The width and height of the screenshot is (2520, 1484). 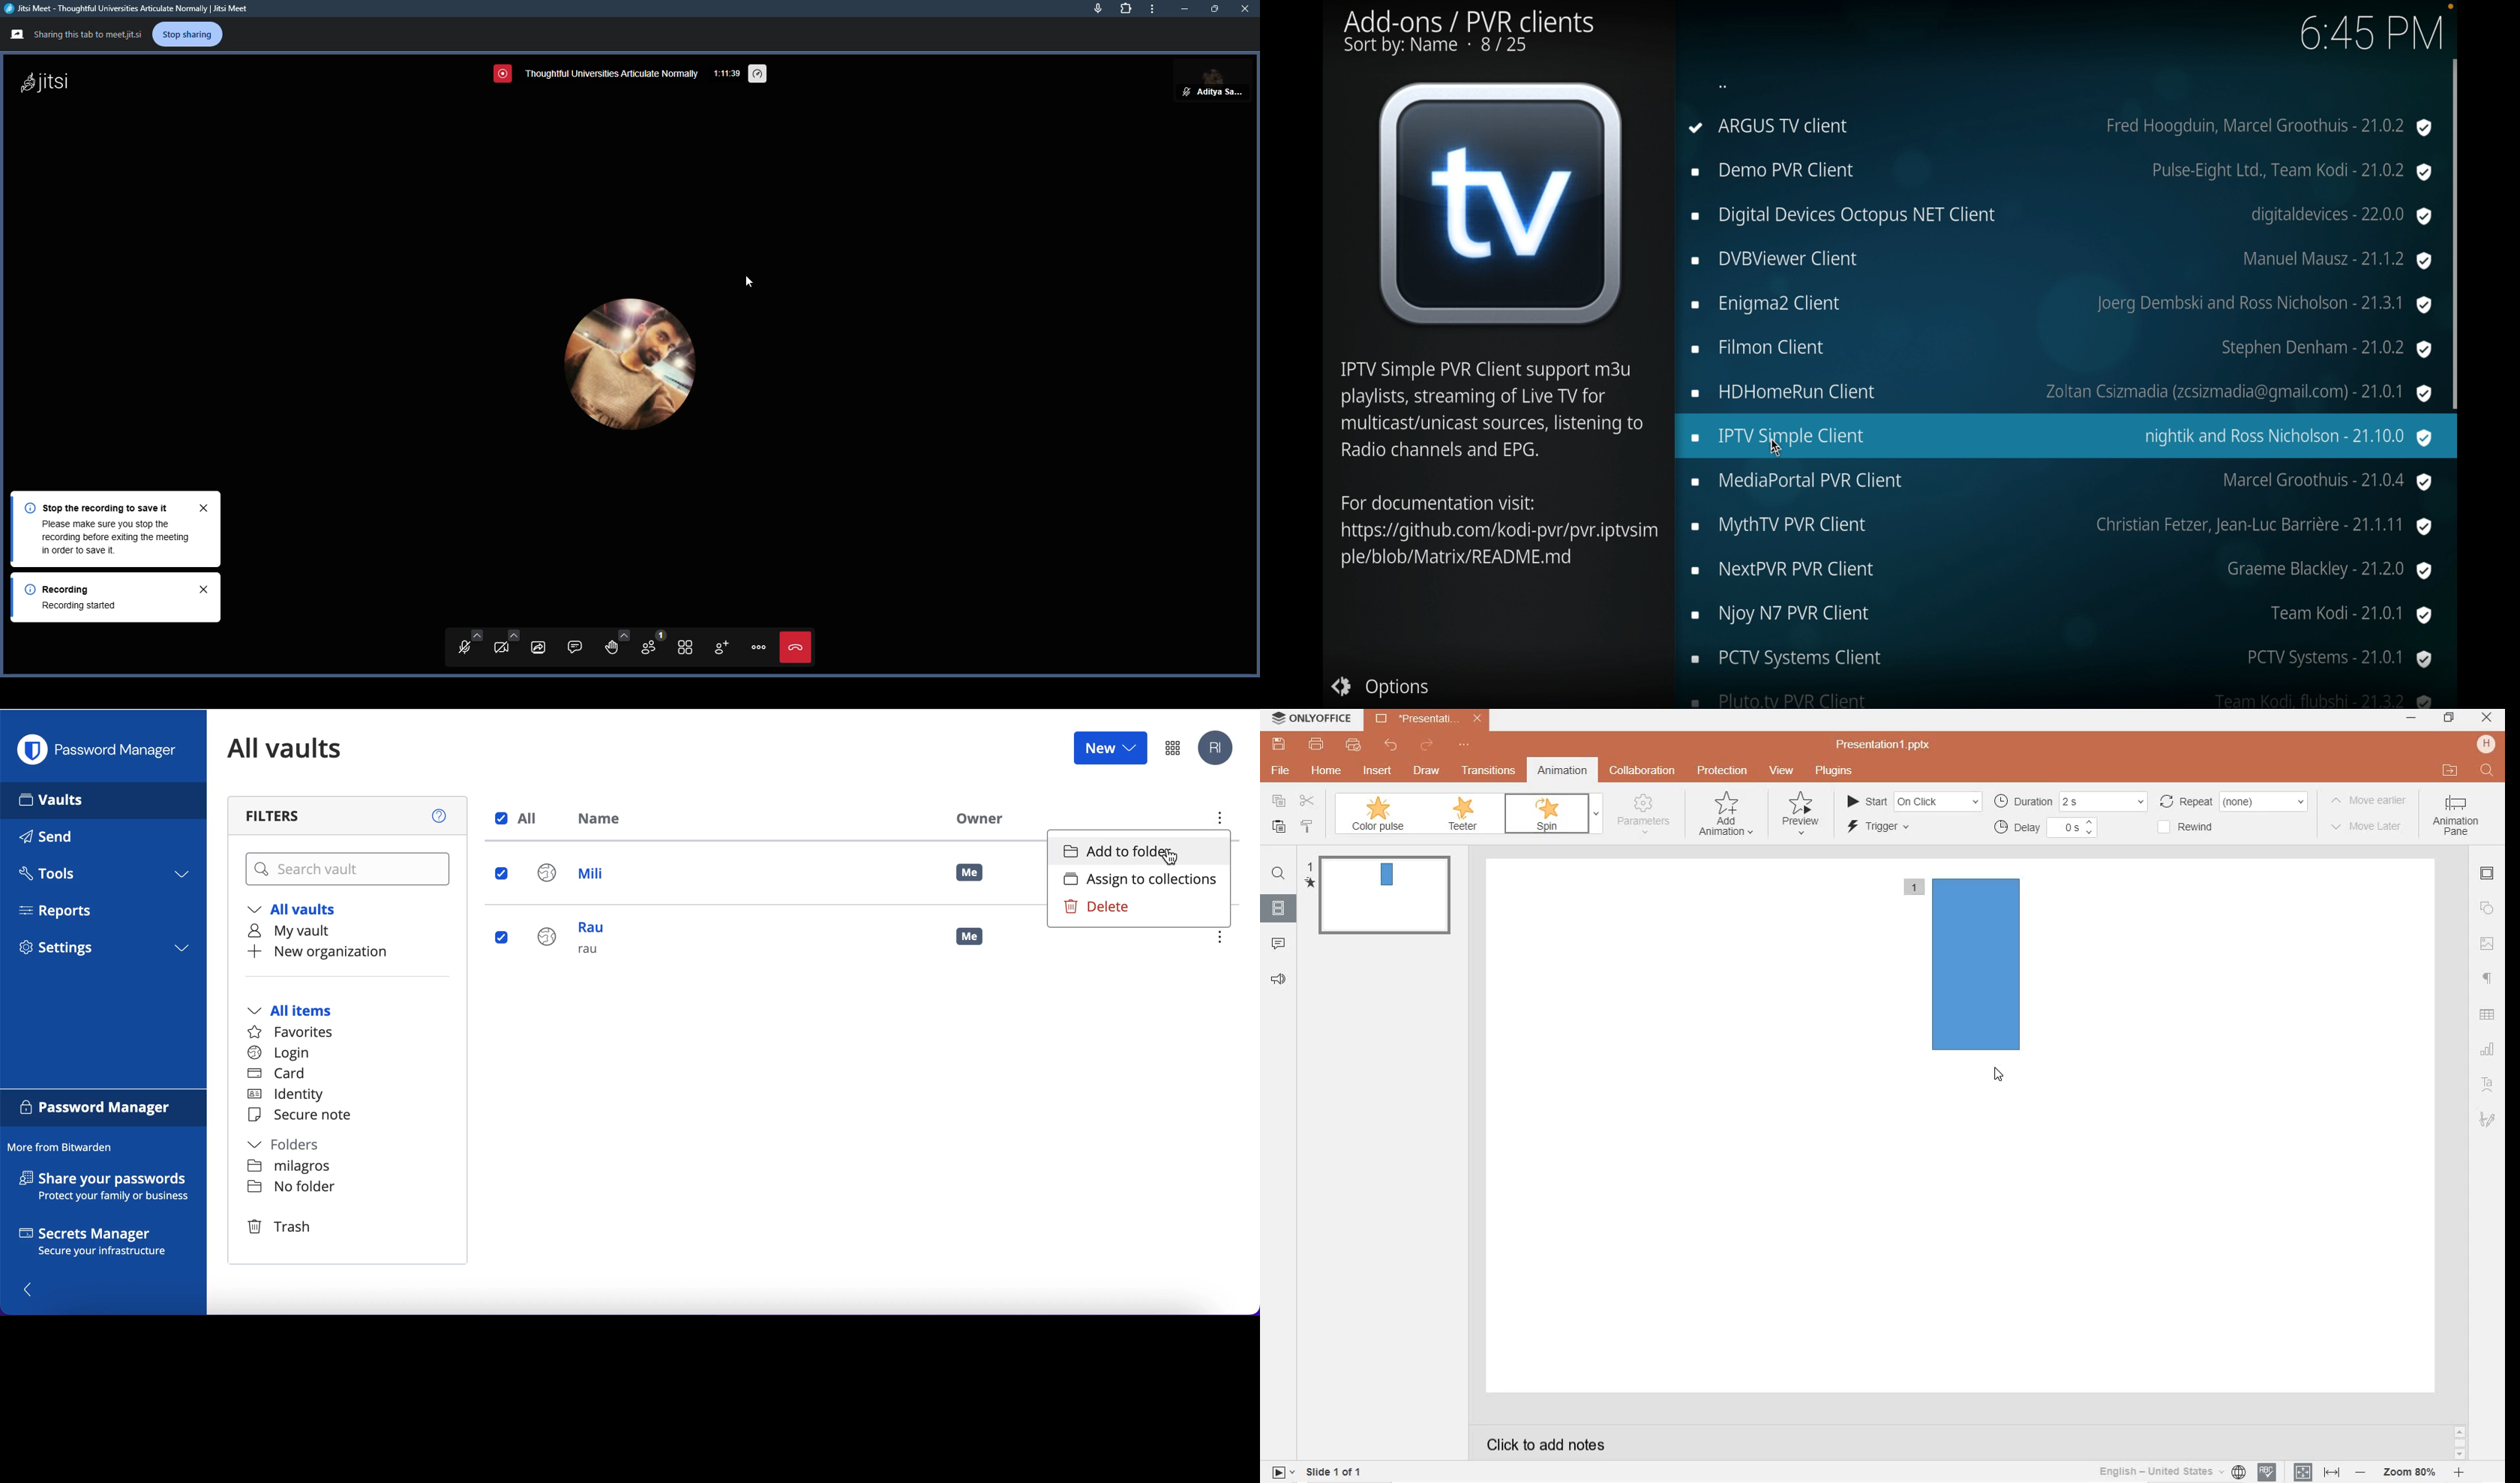 What do you see at coordinates (2060, 215) in the screenshot?
I see `digital devices Octopus NET client` at bounding box center [2060, 215].